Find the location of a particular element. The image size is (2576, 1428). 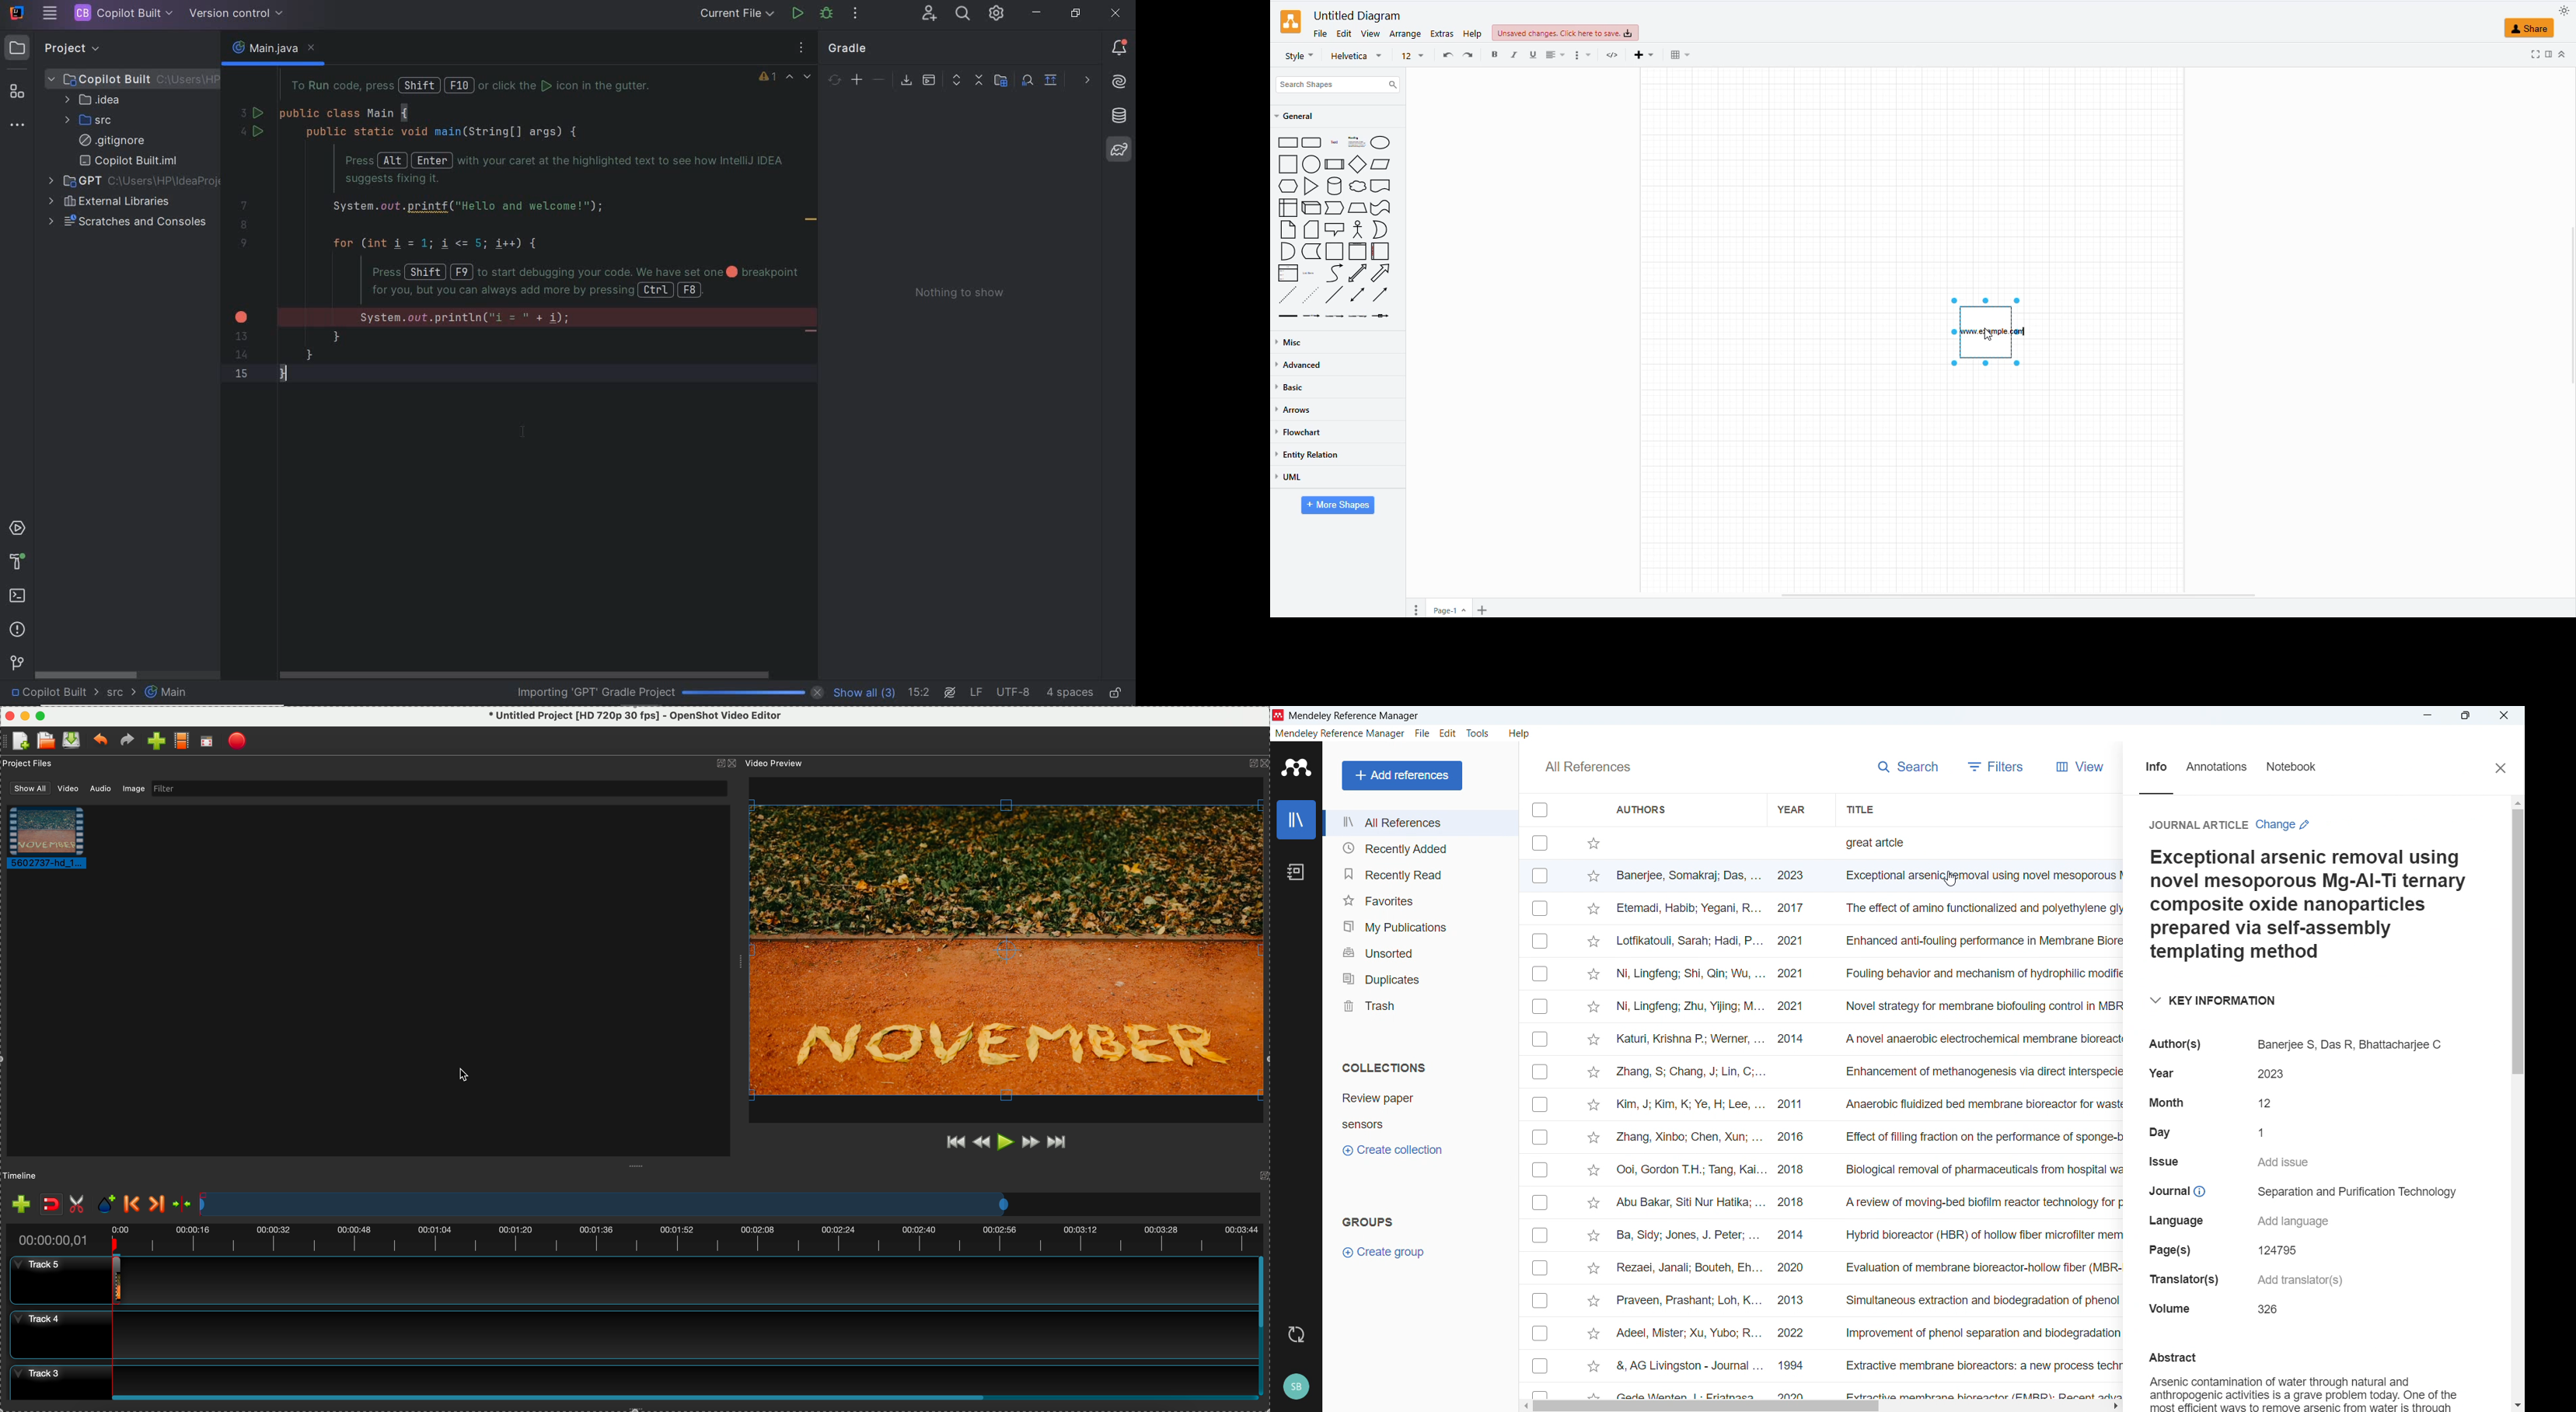

notebook is located at coordinates (1296, 871).